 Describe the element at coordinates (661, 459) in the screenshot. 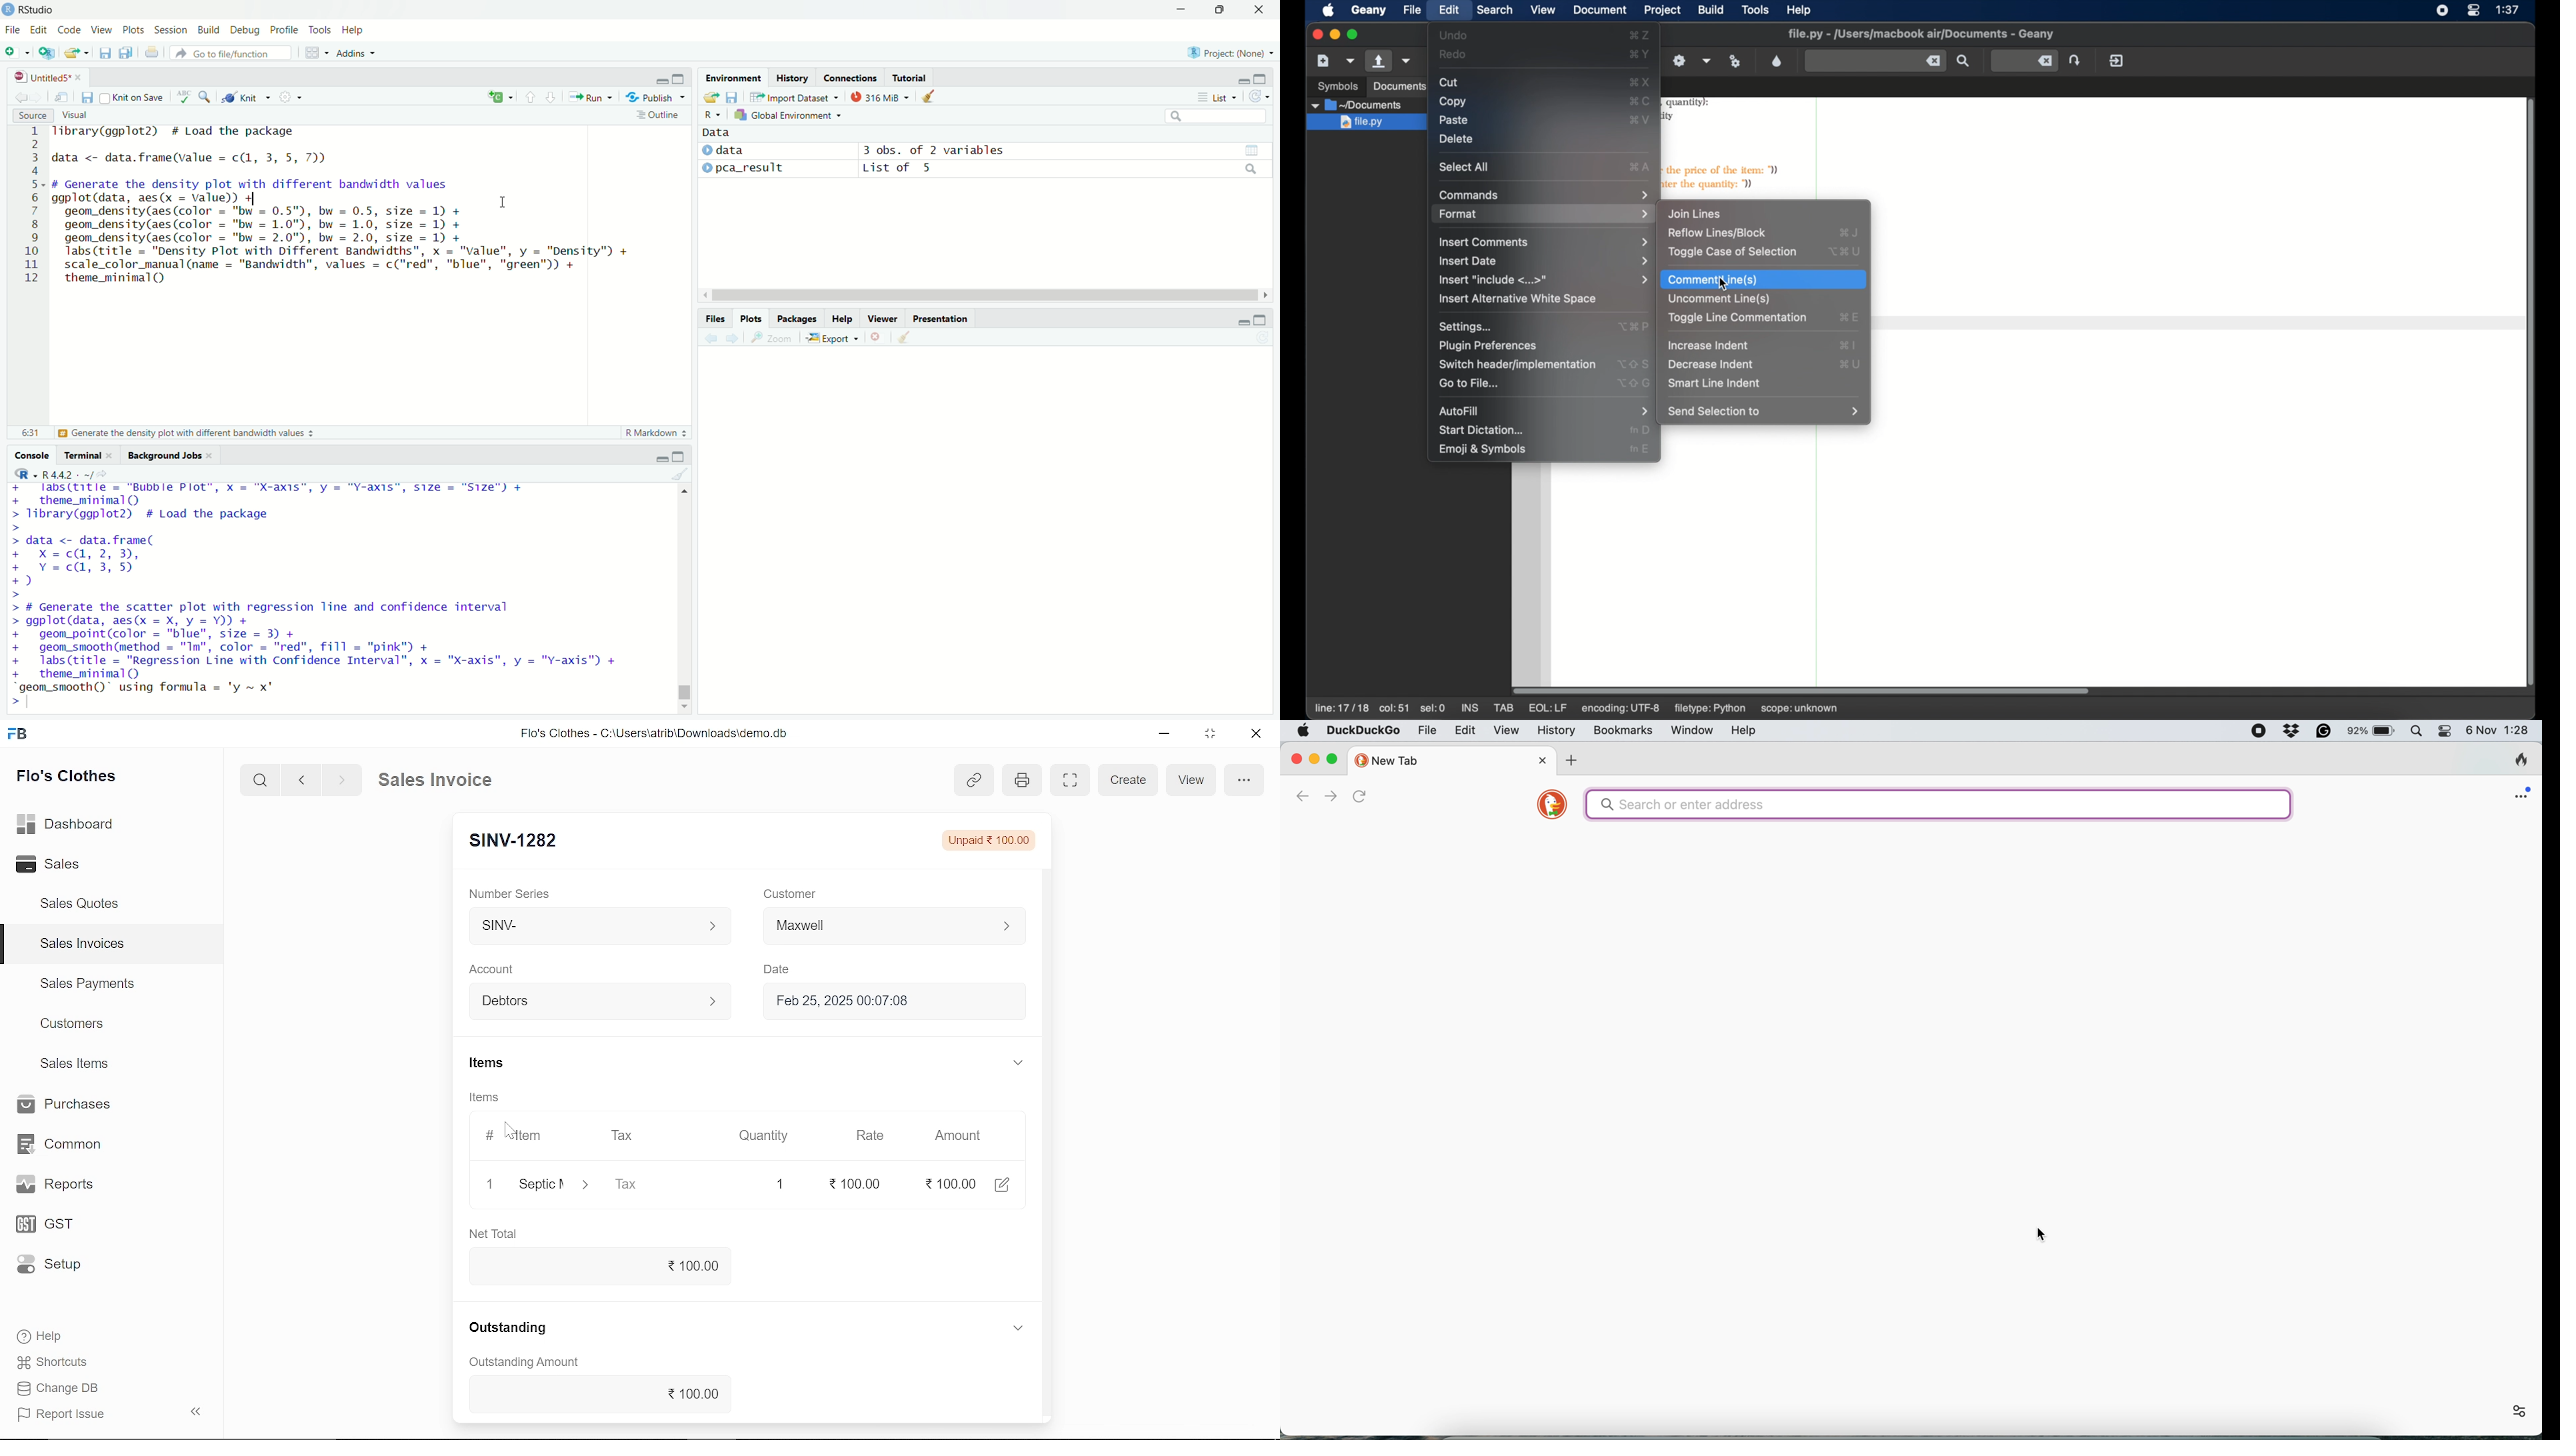

I see `minimize` at that location.